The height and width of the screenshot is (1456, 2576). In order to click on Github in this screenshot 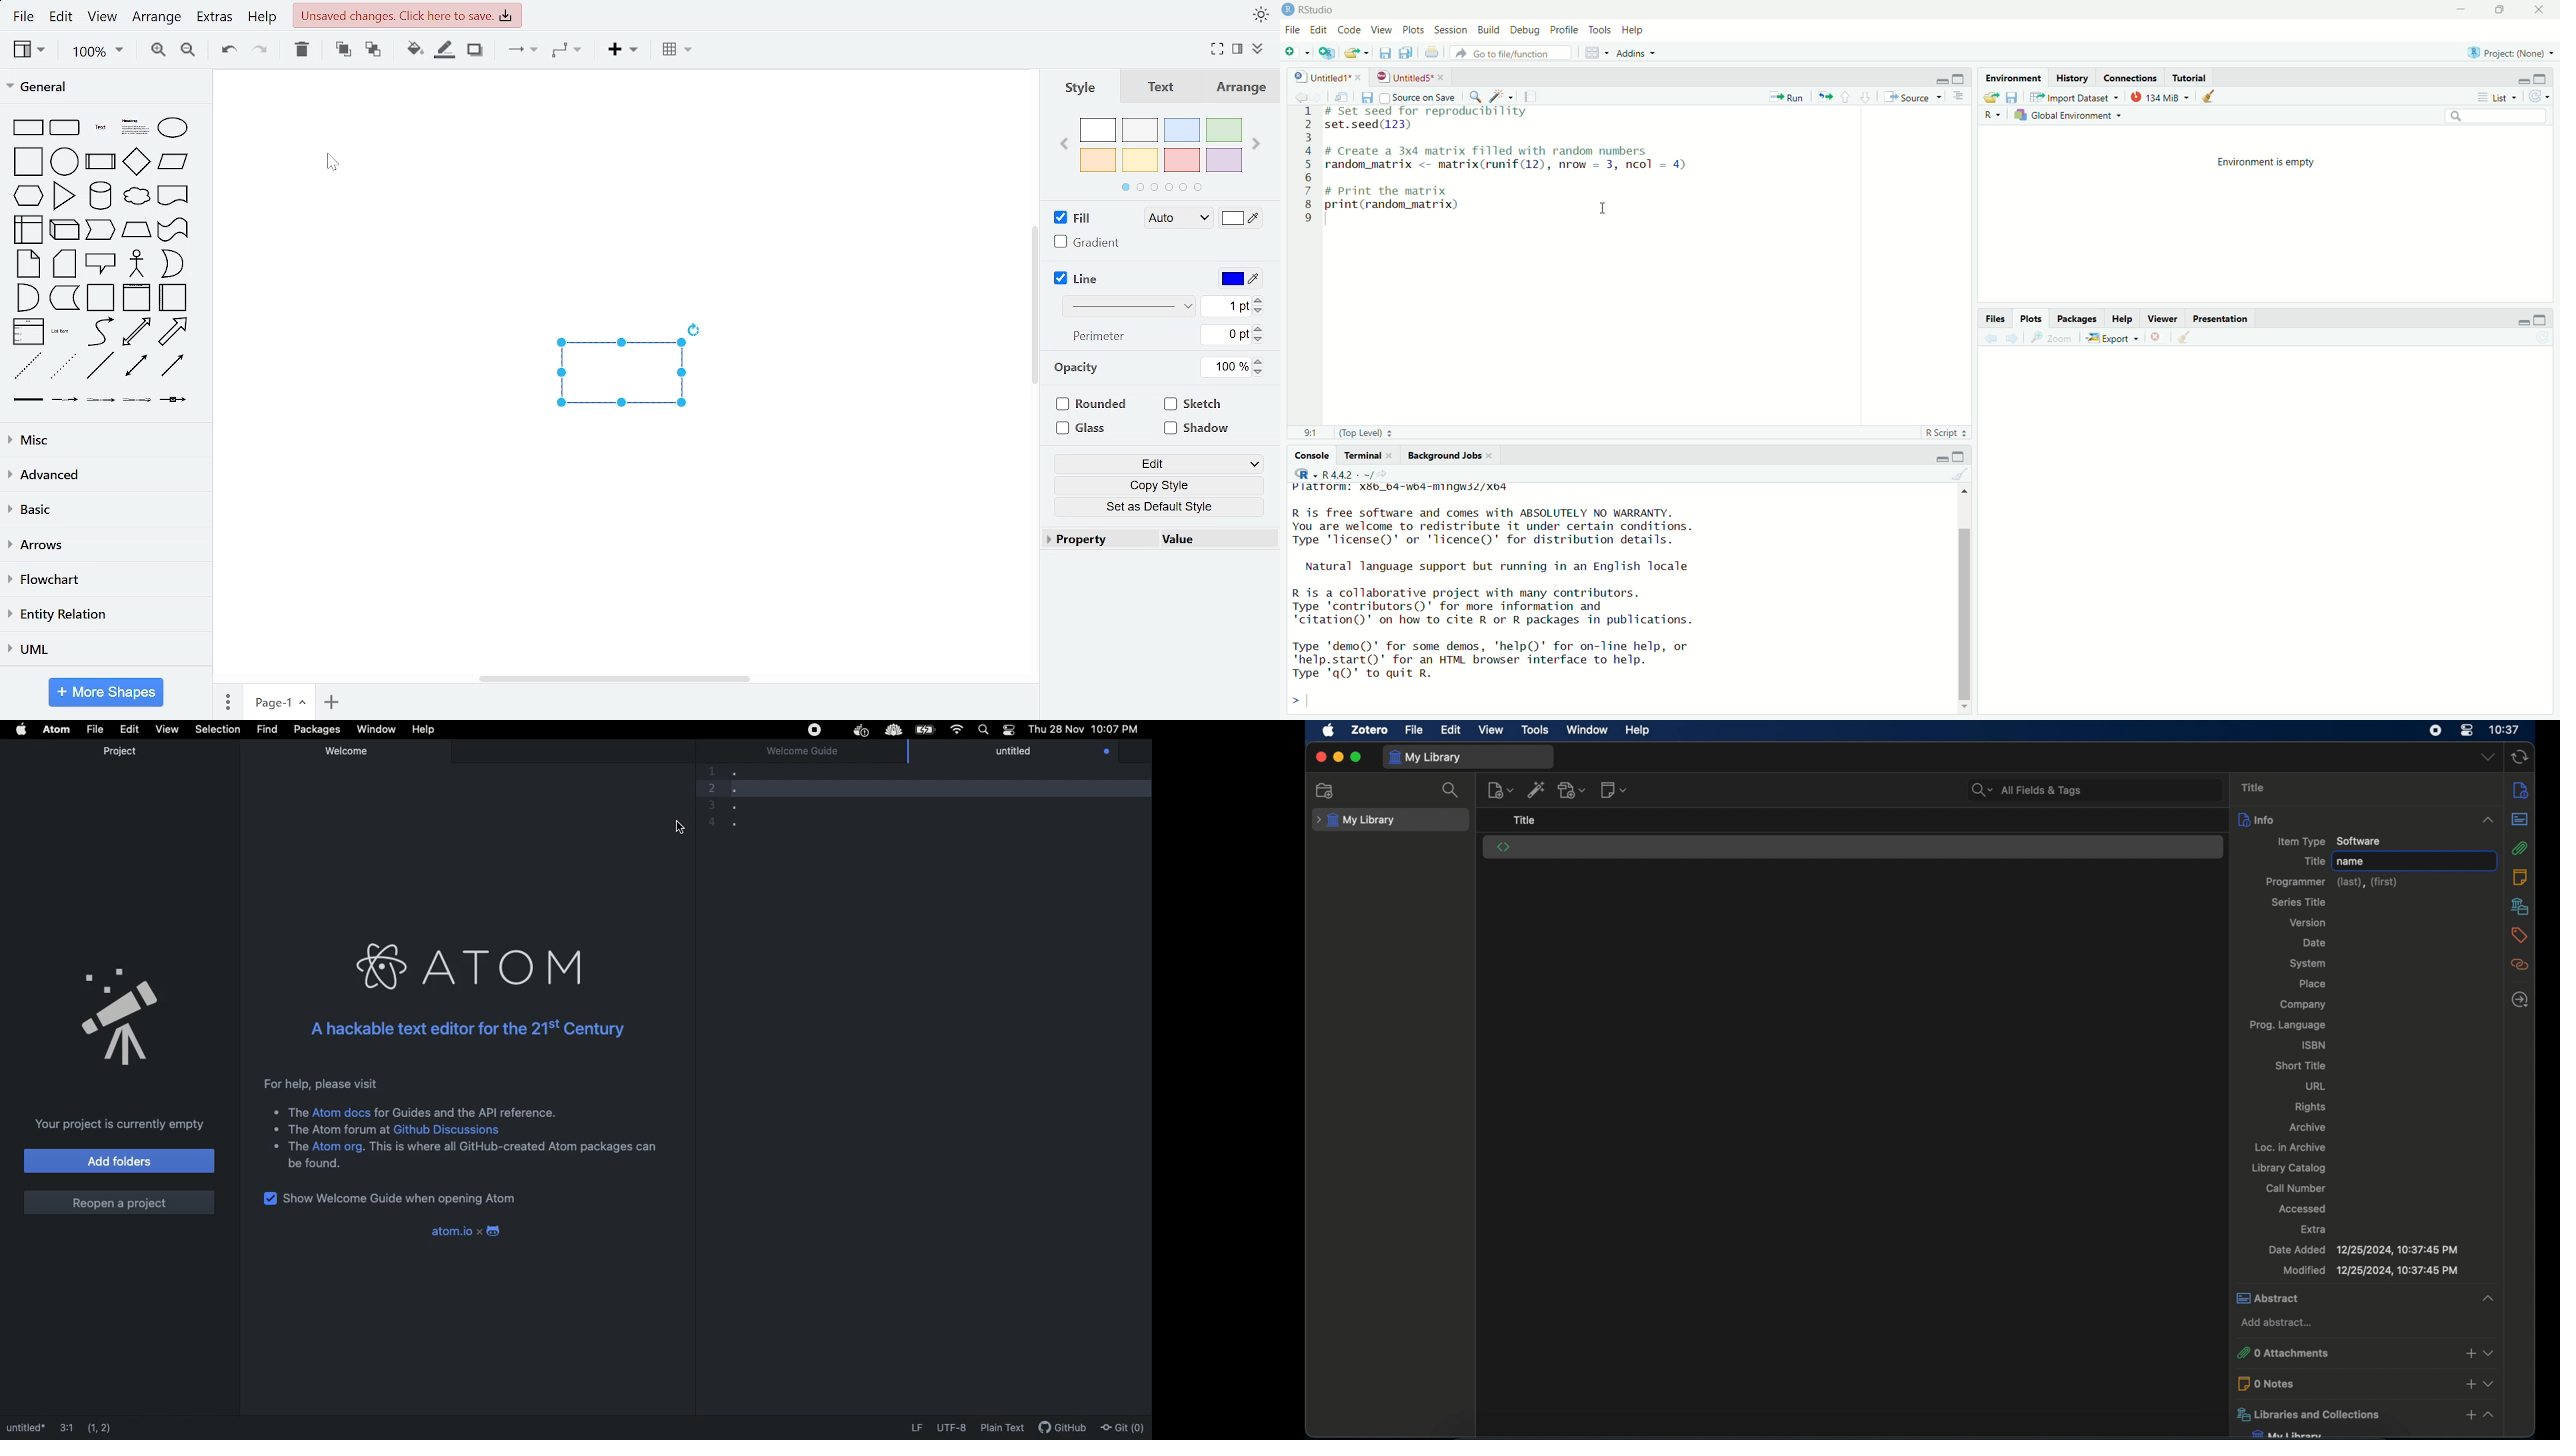, I will do `click(1061, 1427)`.